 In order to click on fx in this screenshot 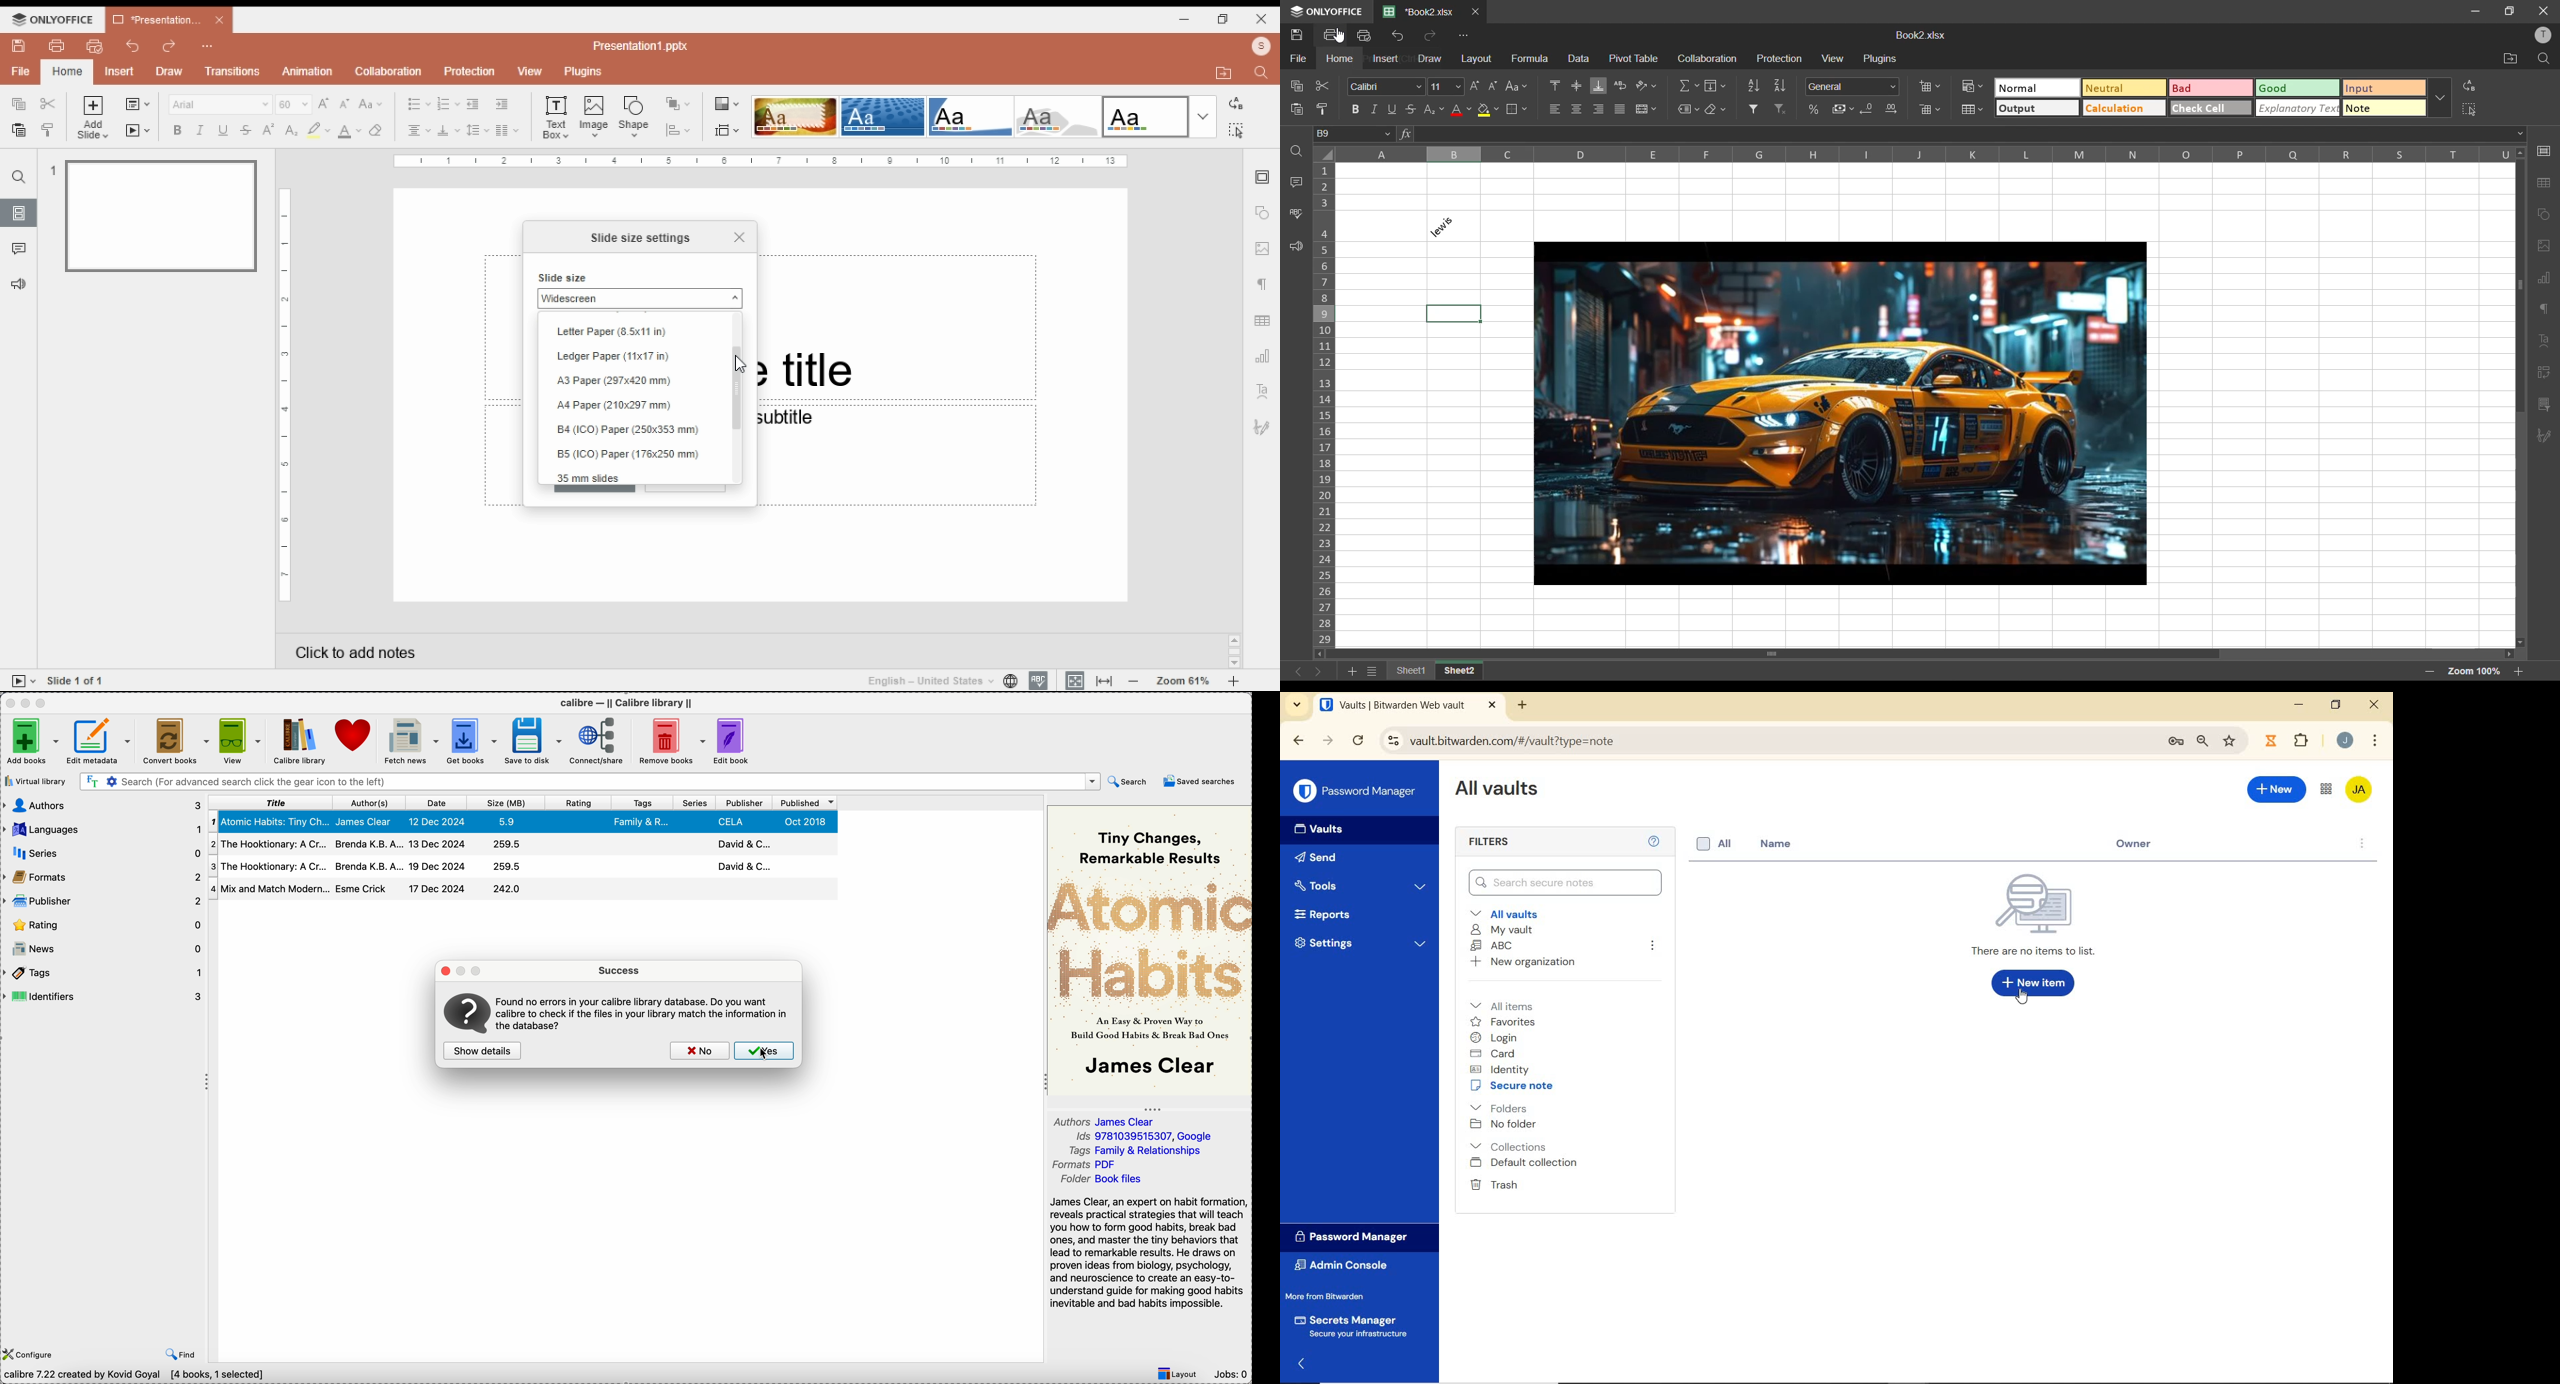, I will do `click(1407, 134)`.